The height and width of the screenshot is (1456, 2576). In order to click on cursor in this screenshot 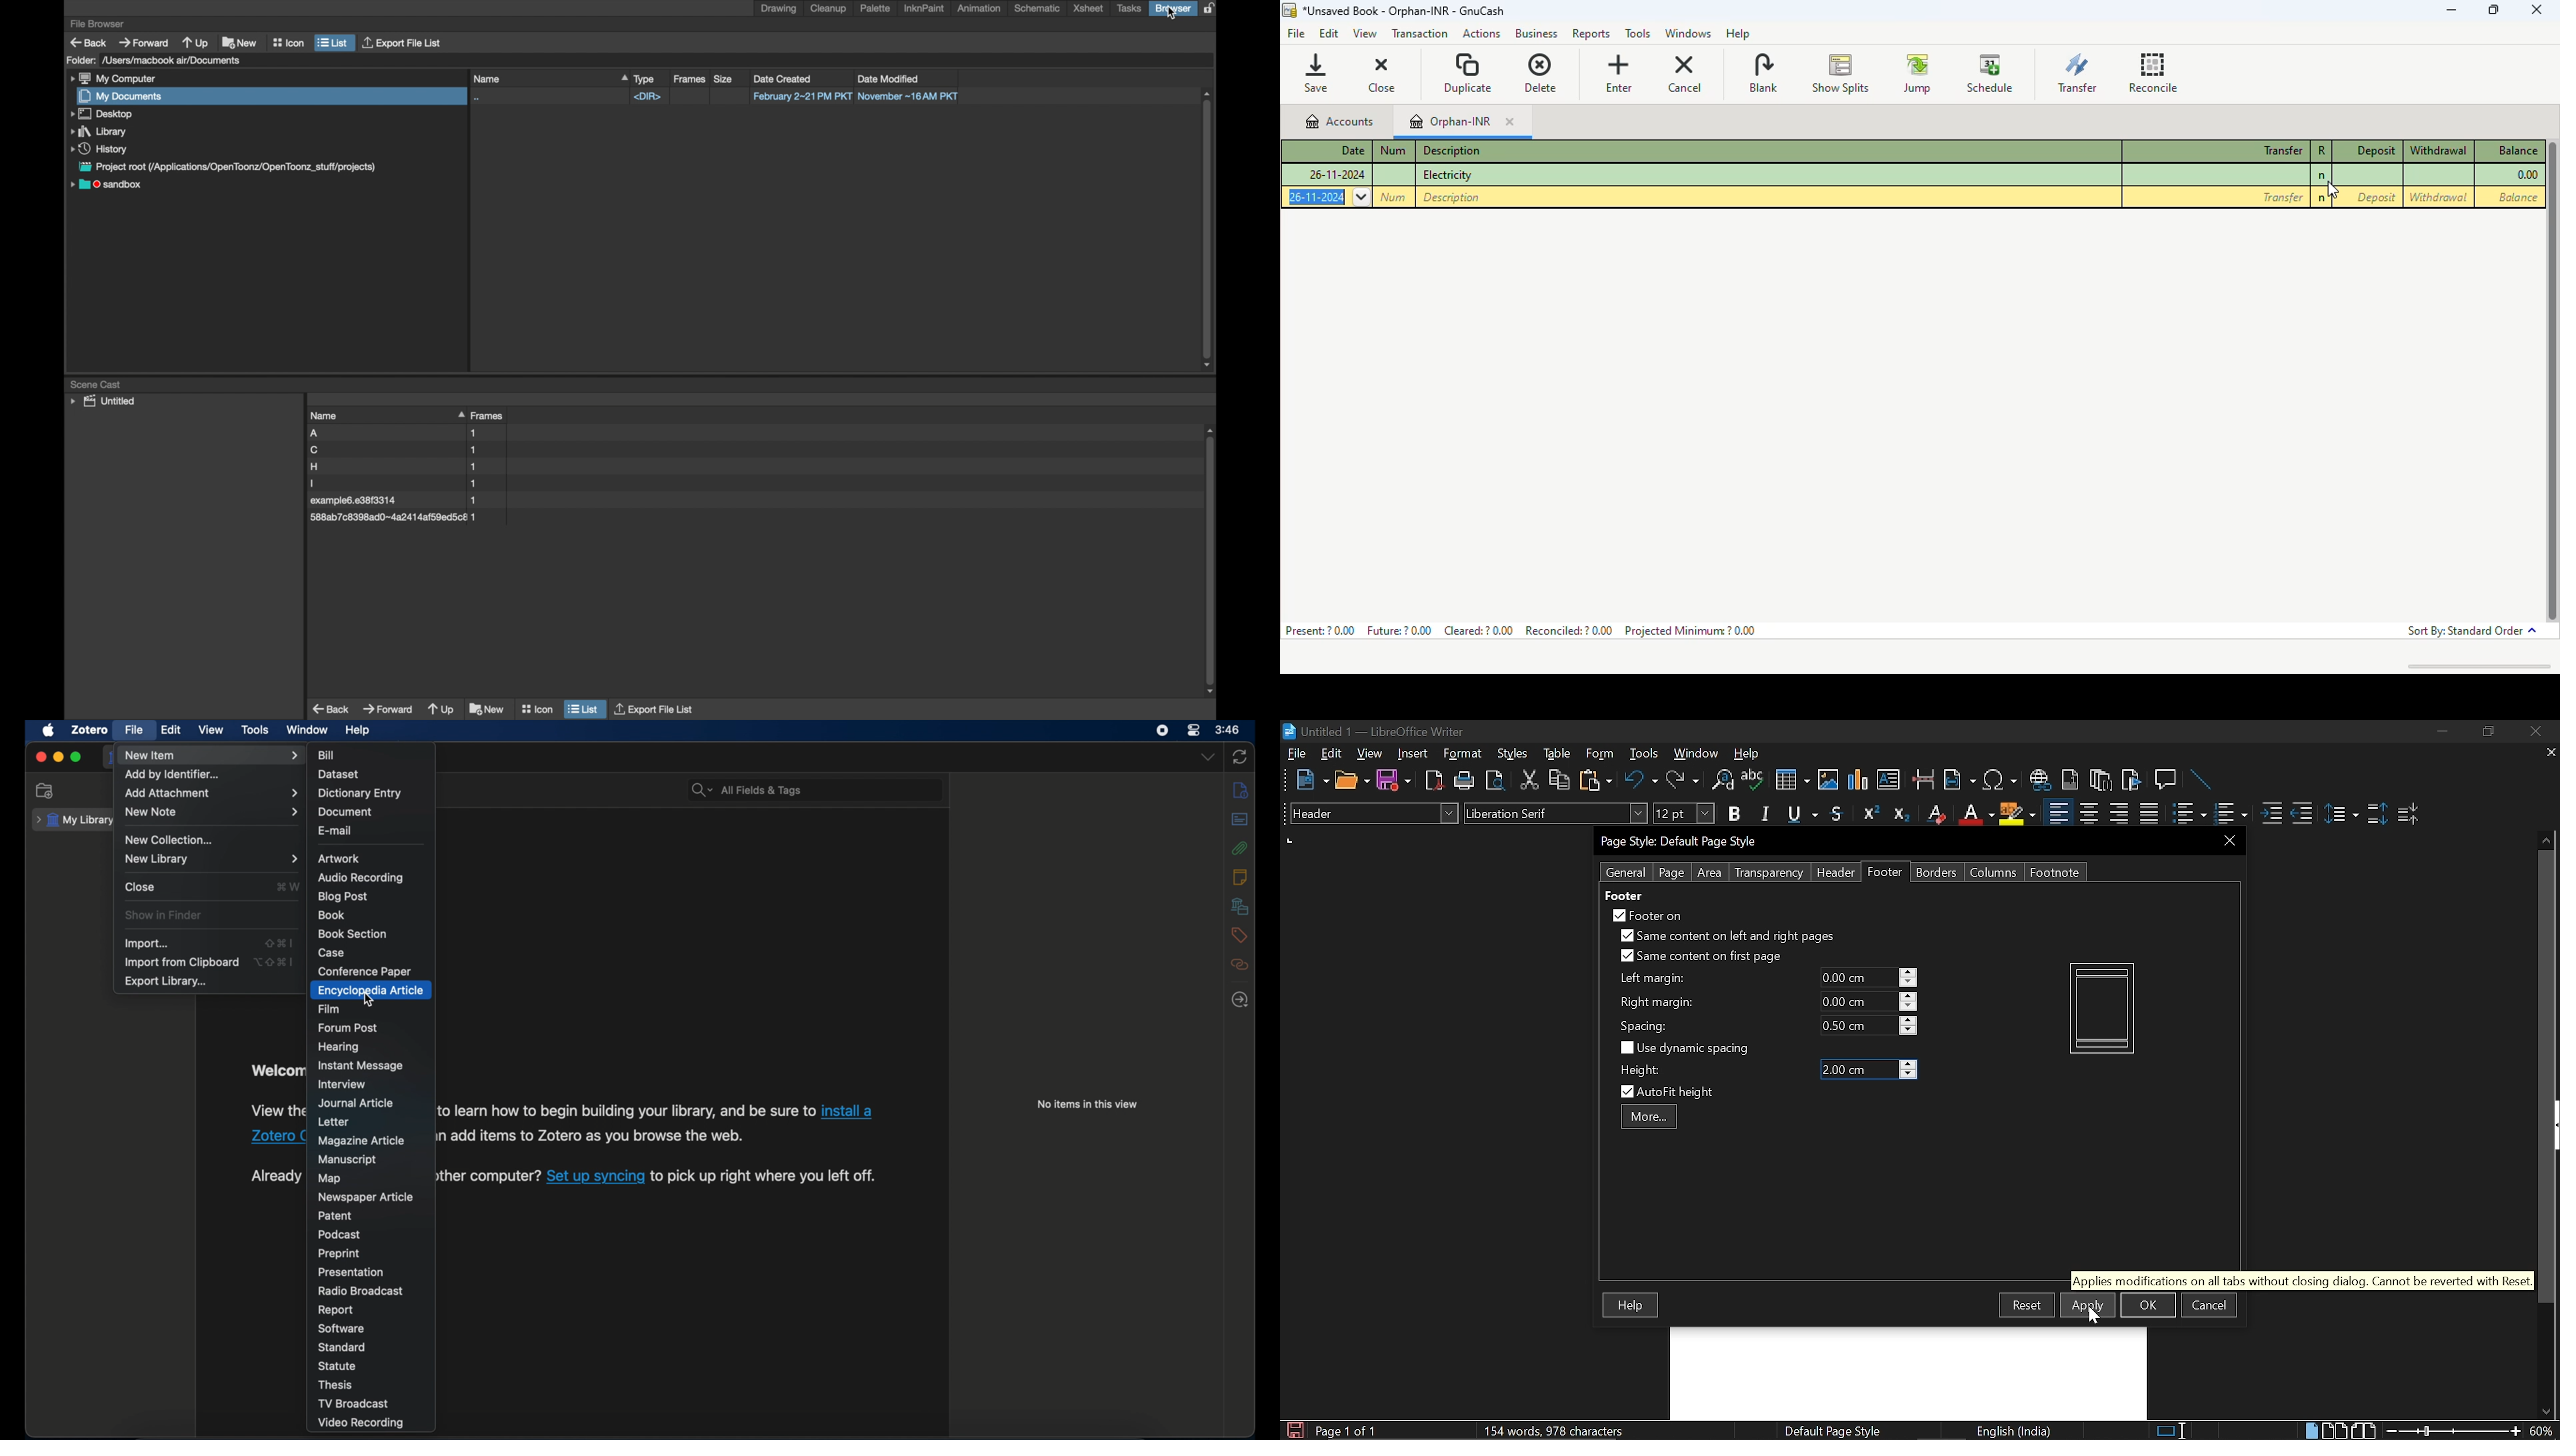, I will do `click(371, 1001)`.